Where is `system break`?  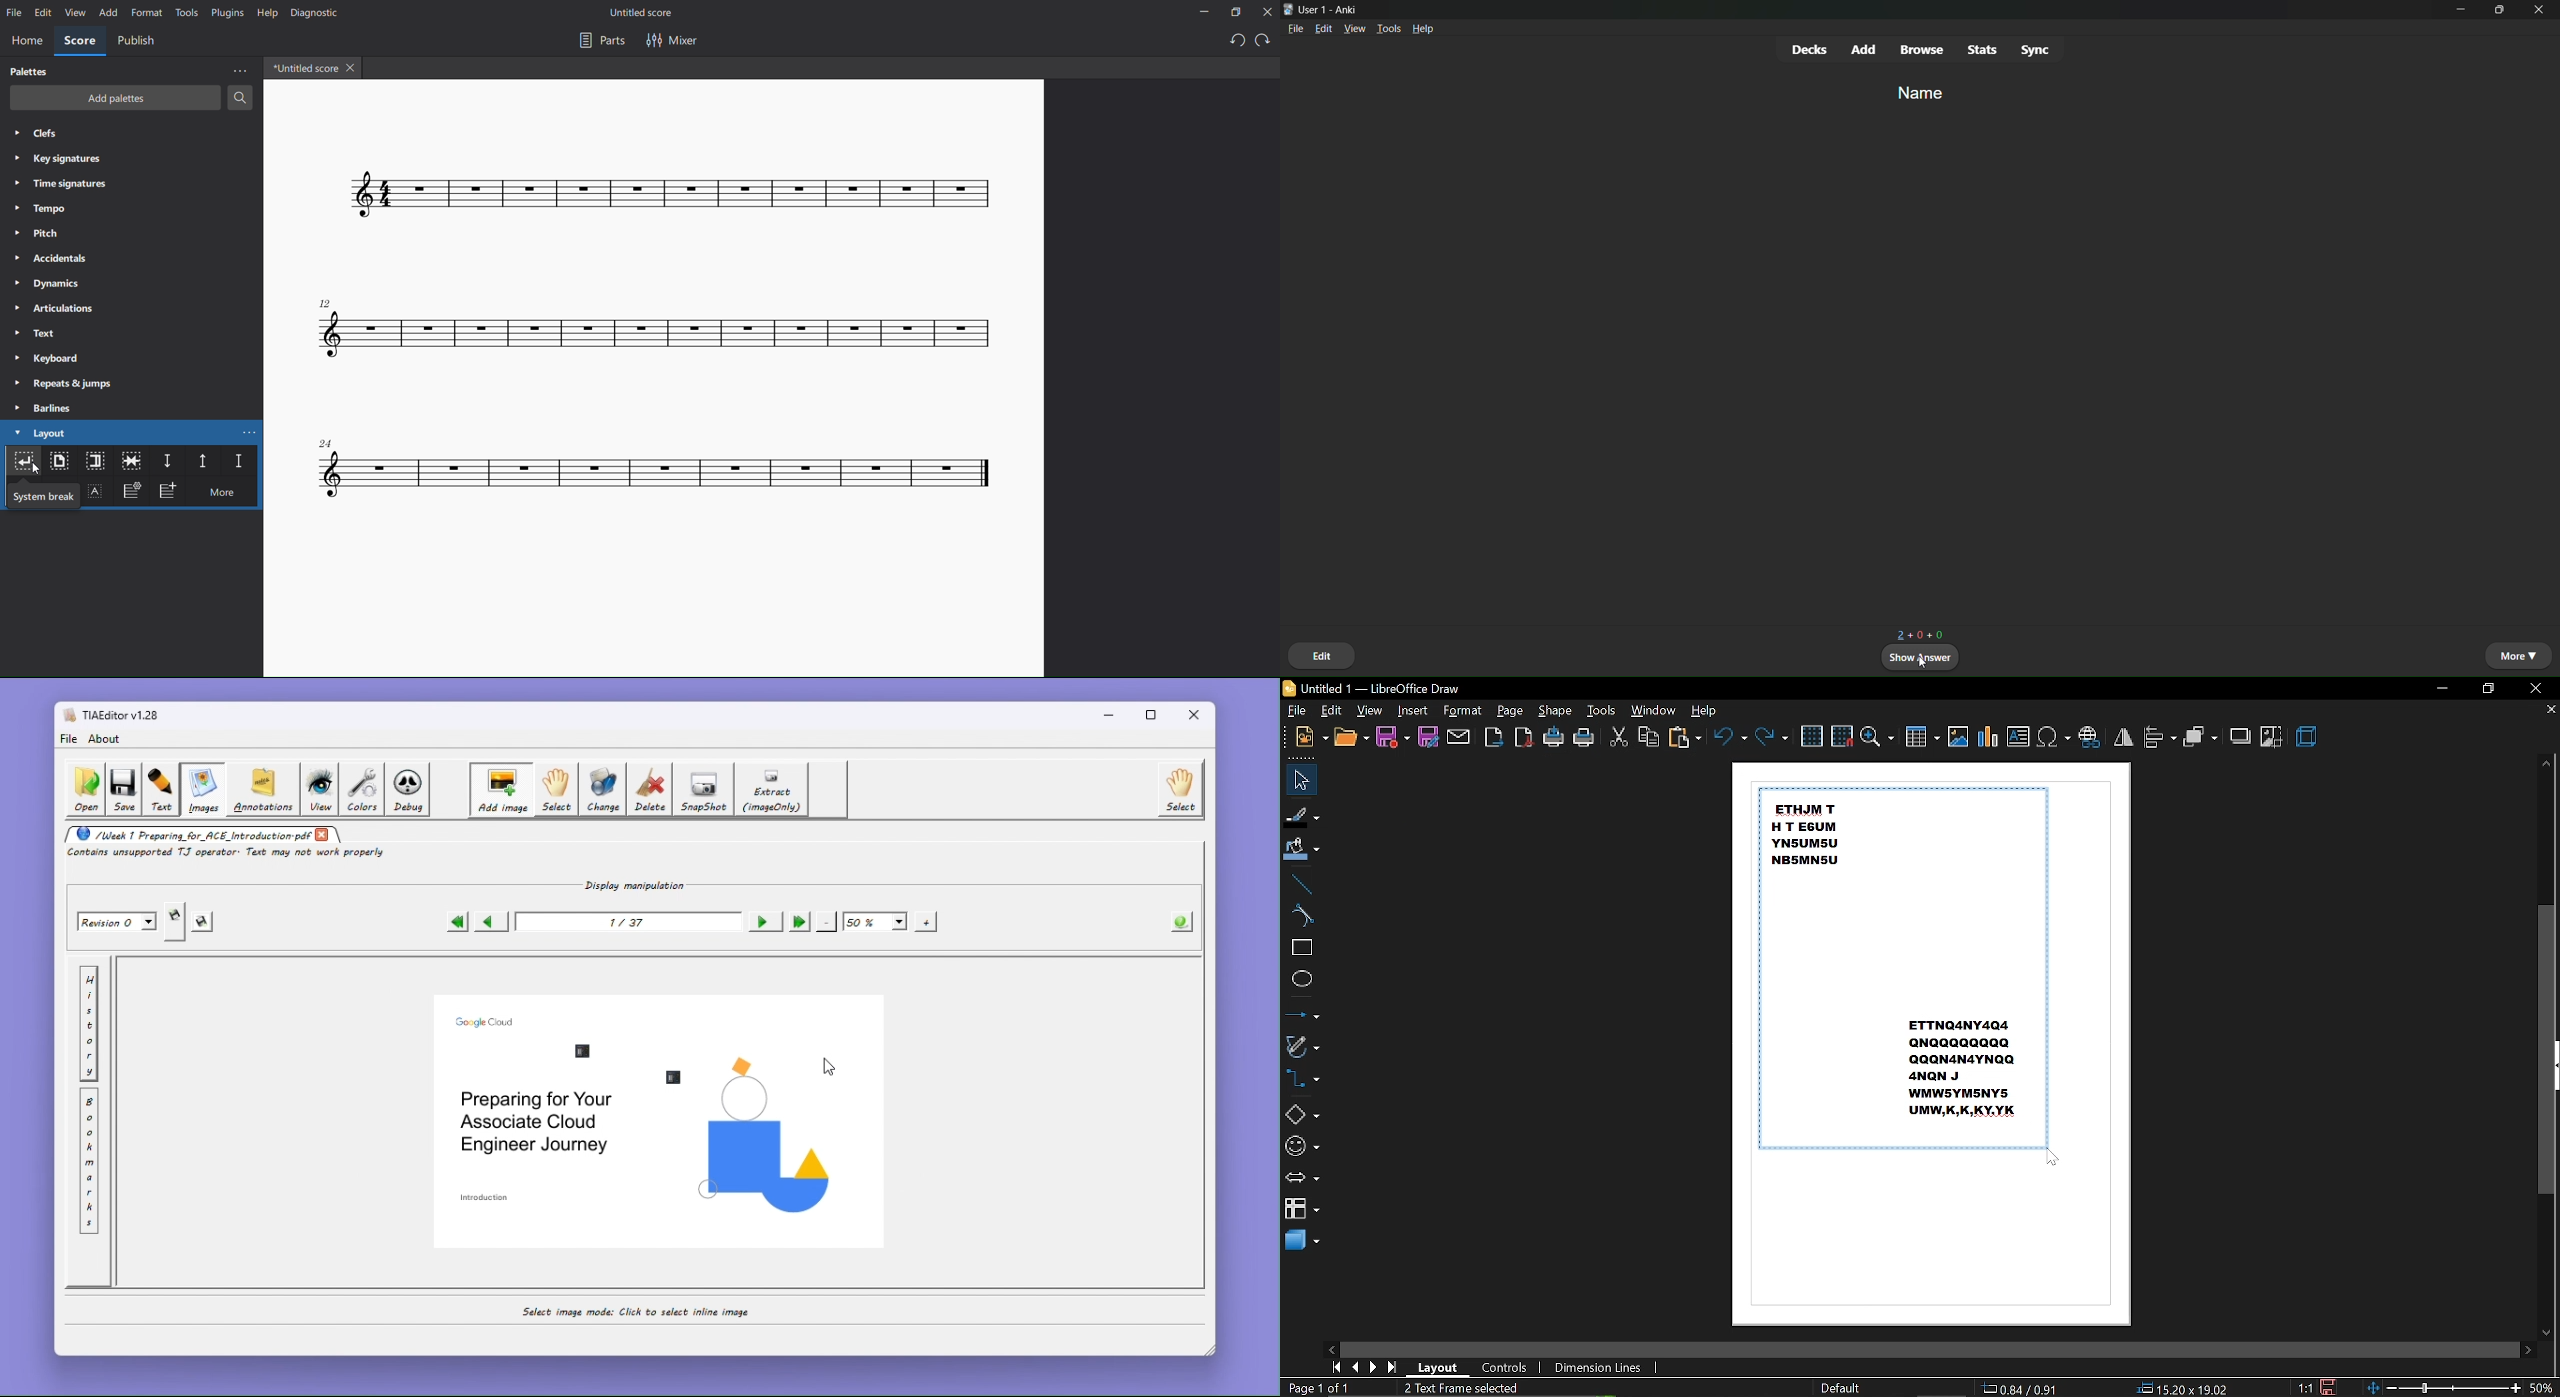
system break is located at coordinates (43, 499).